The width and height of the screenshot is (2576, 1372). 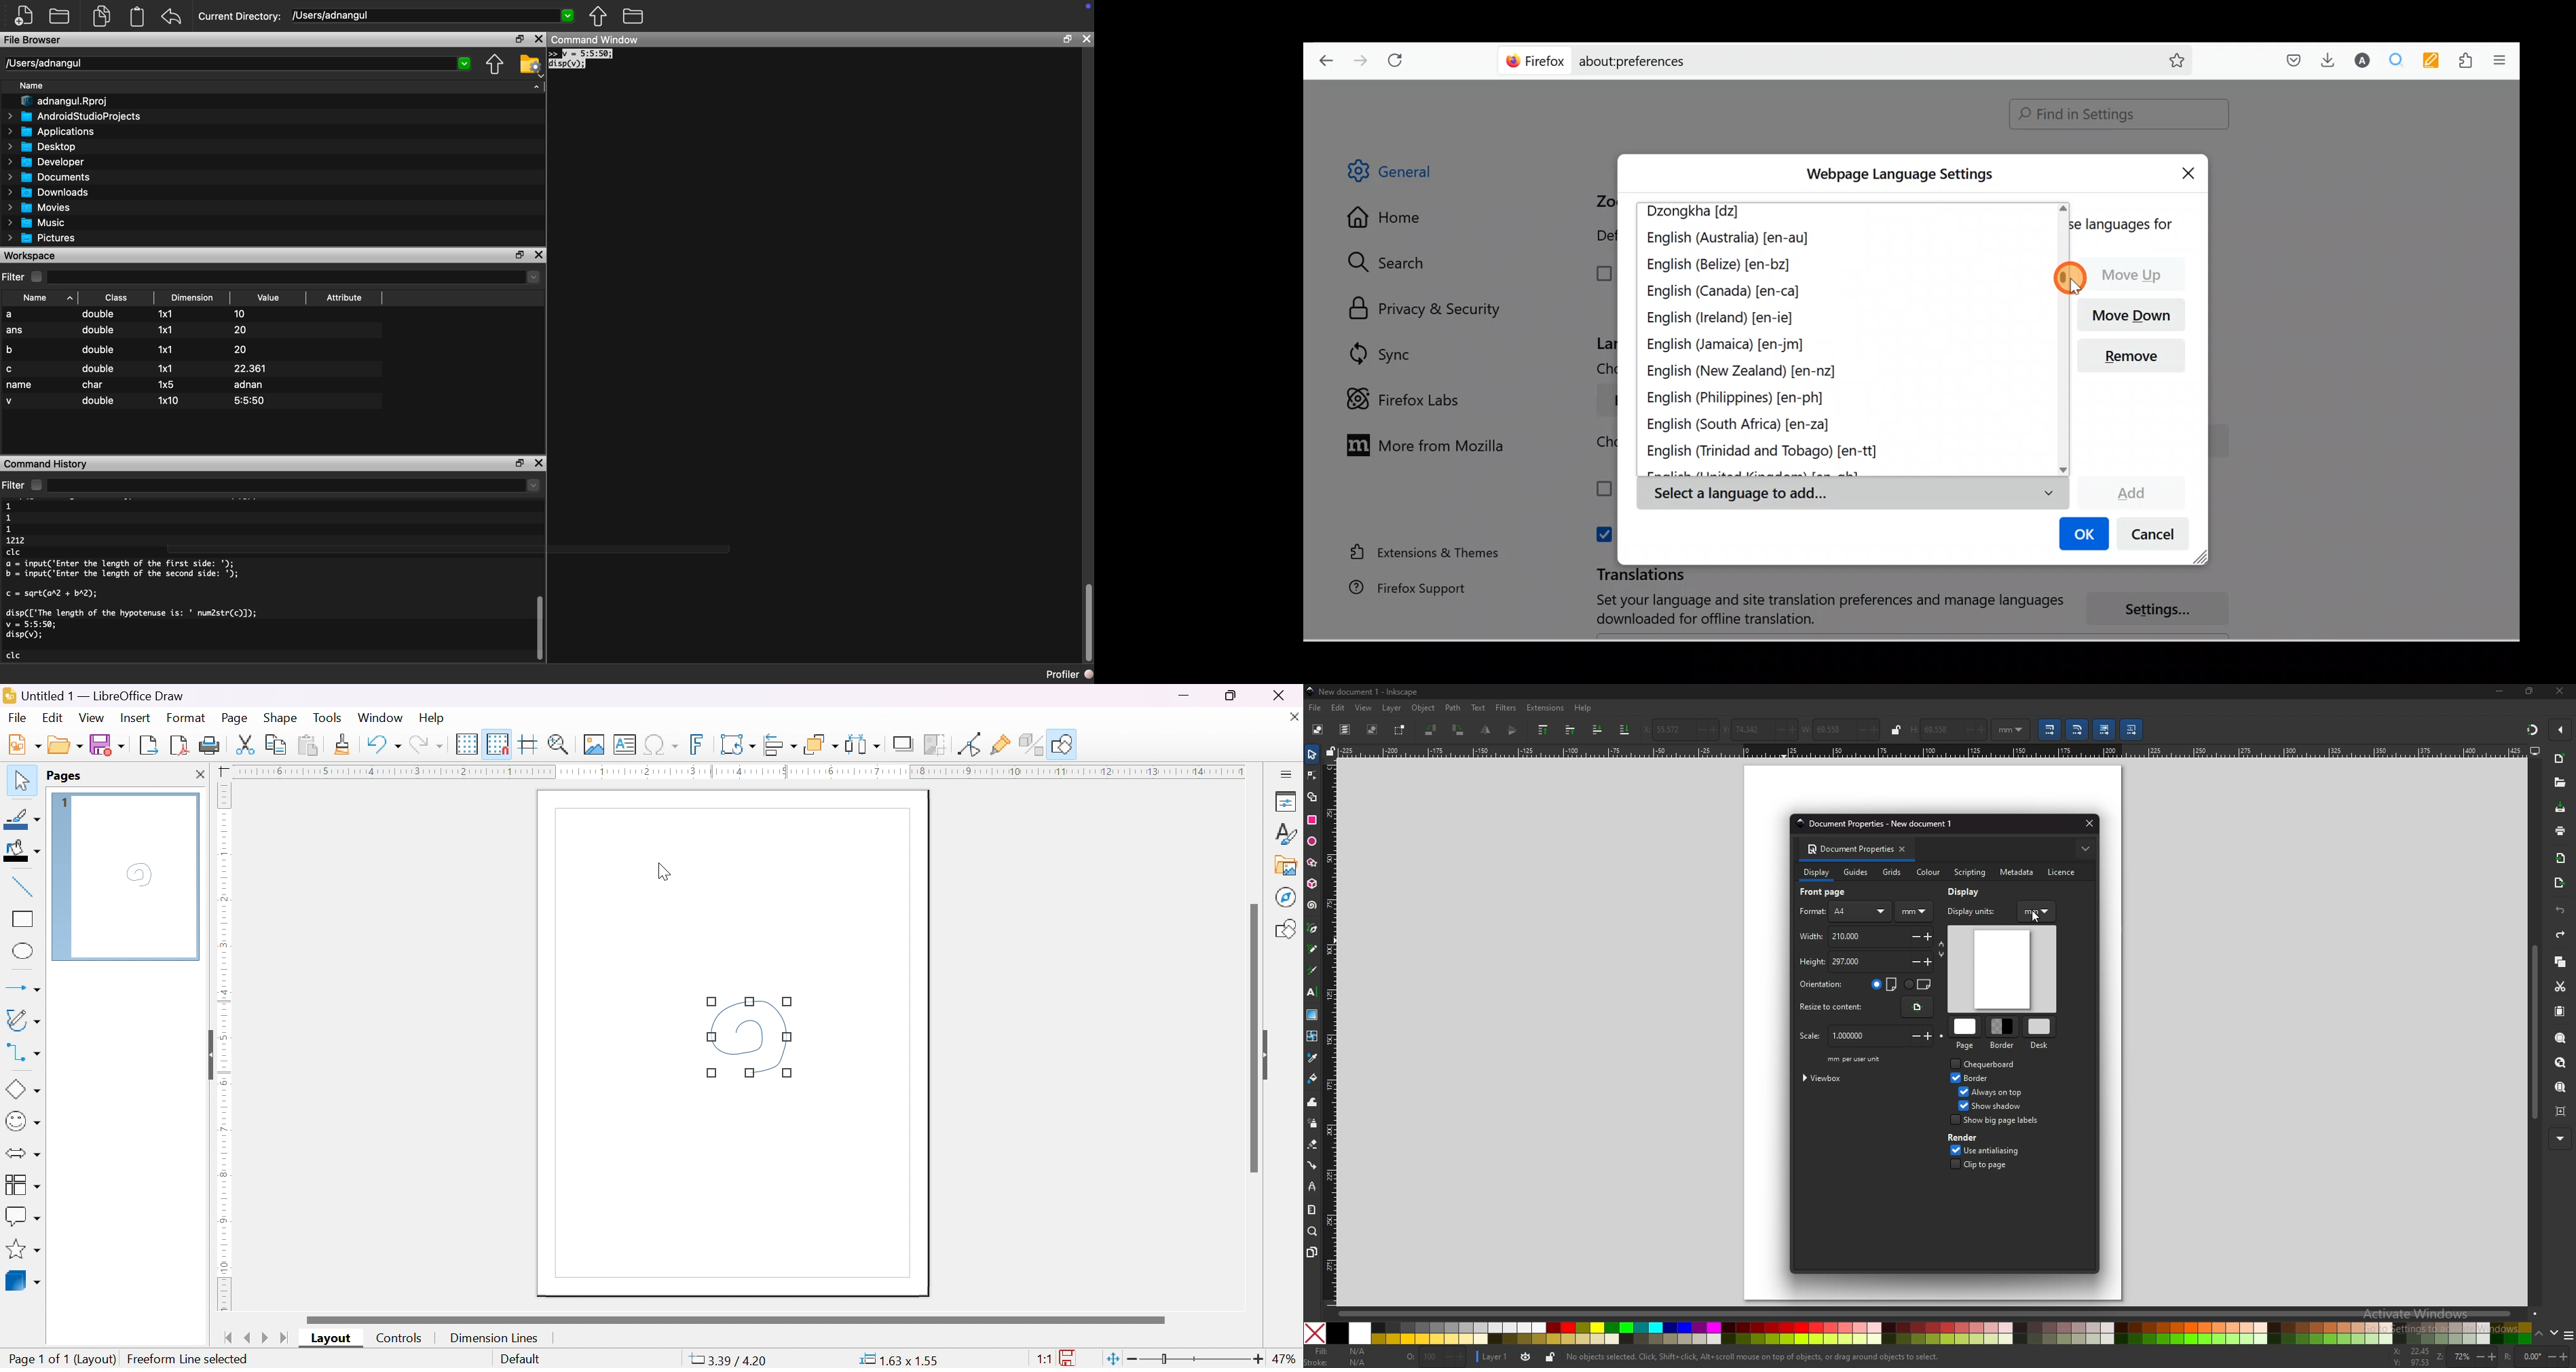 I want to click on 3D objects, so click(x=22, y=1281).